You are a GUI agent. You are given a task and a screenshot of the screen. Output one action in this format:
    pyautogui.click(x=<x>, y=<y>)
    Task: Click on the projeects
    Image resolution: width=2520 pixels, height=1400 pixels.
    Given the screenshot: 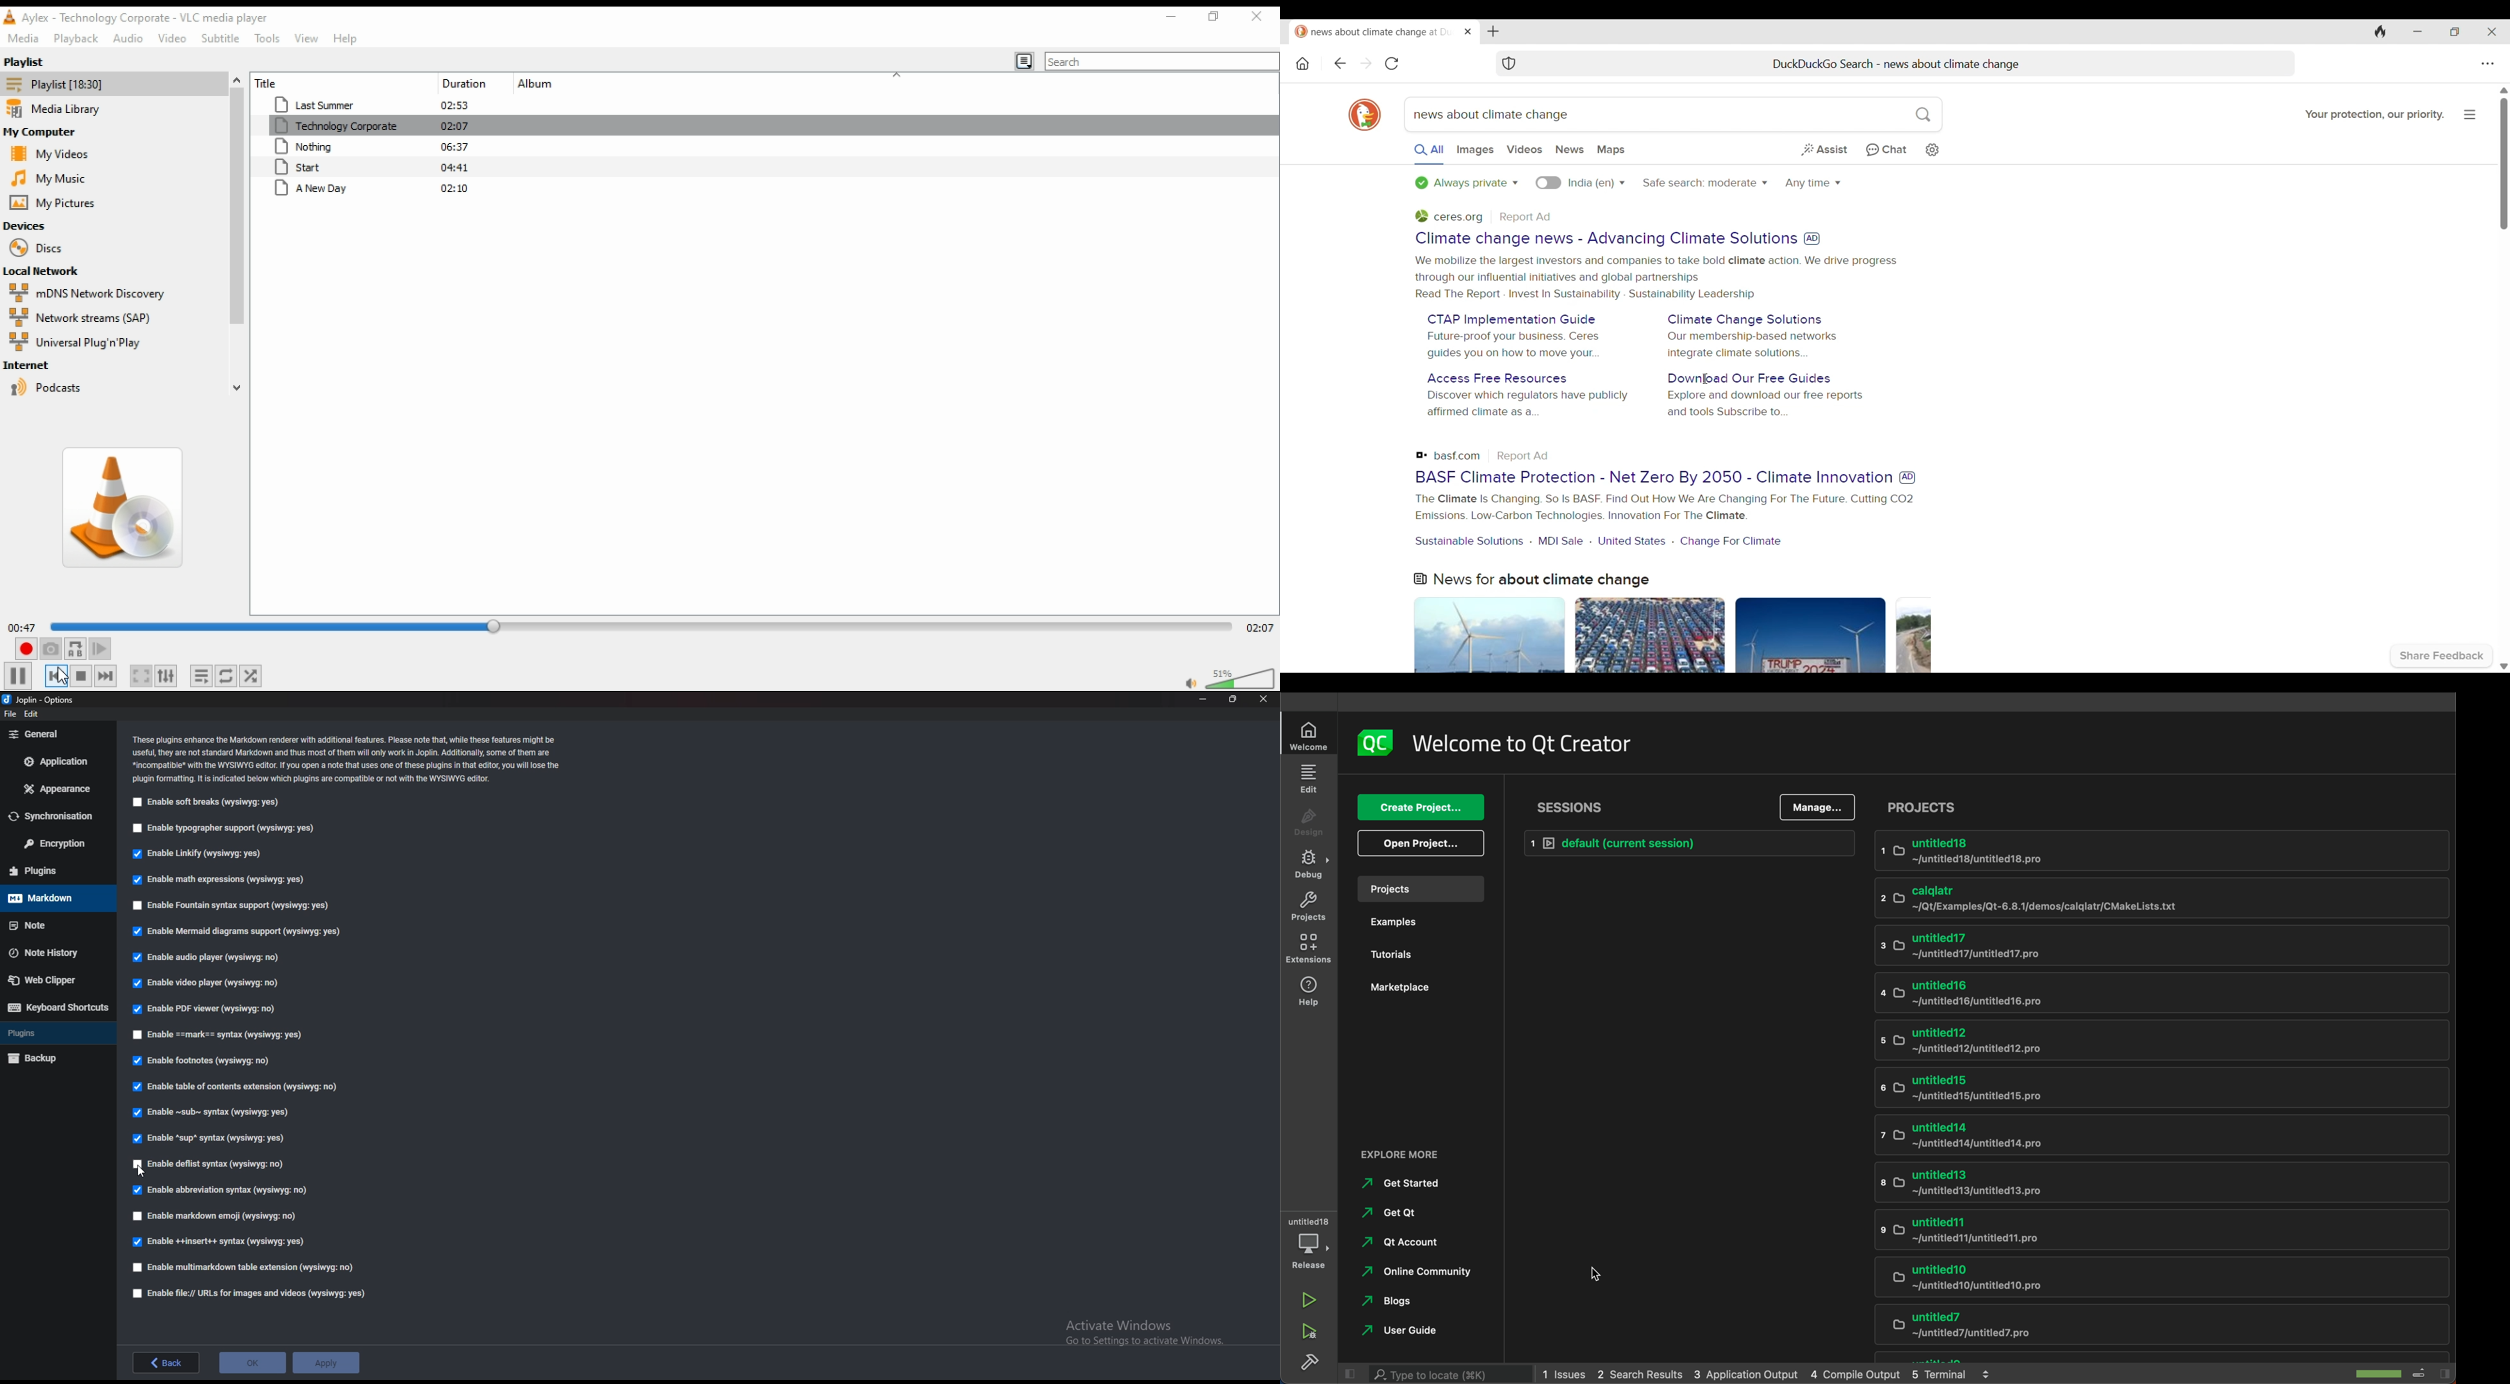 What is the action you would take?
    pyautogui.click(x=2162, y=807)
    